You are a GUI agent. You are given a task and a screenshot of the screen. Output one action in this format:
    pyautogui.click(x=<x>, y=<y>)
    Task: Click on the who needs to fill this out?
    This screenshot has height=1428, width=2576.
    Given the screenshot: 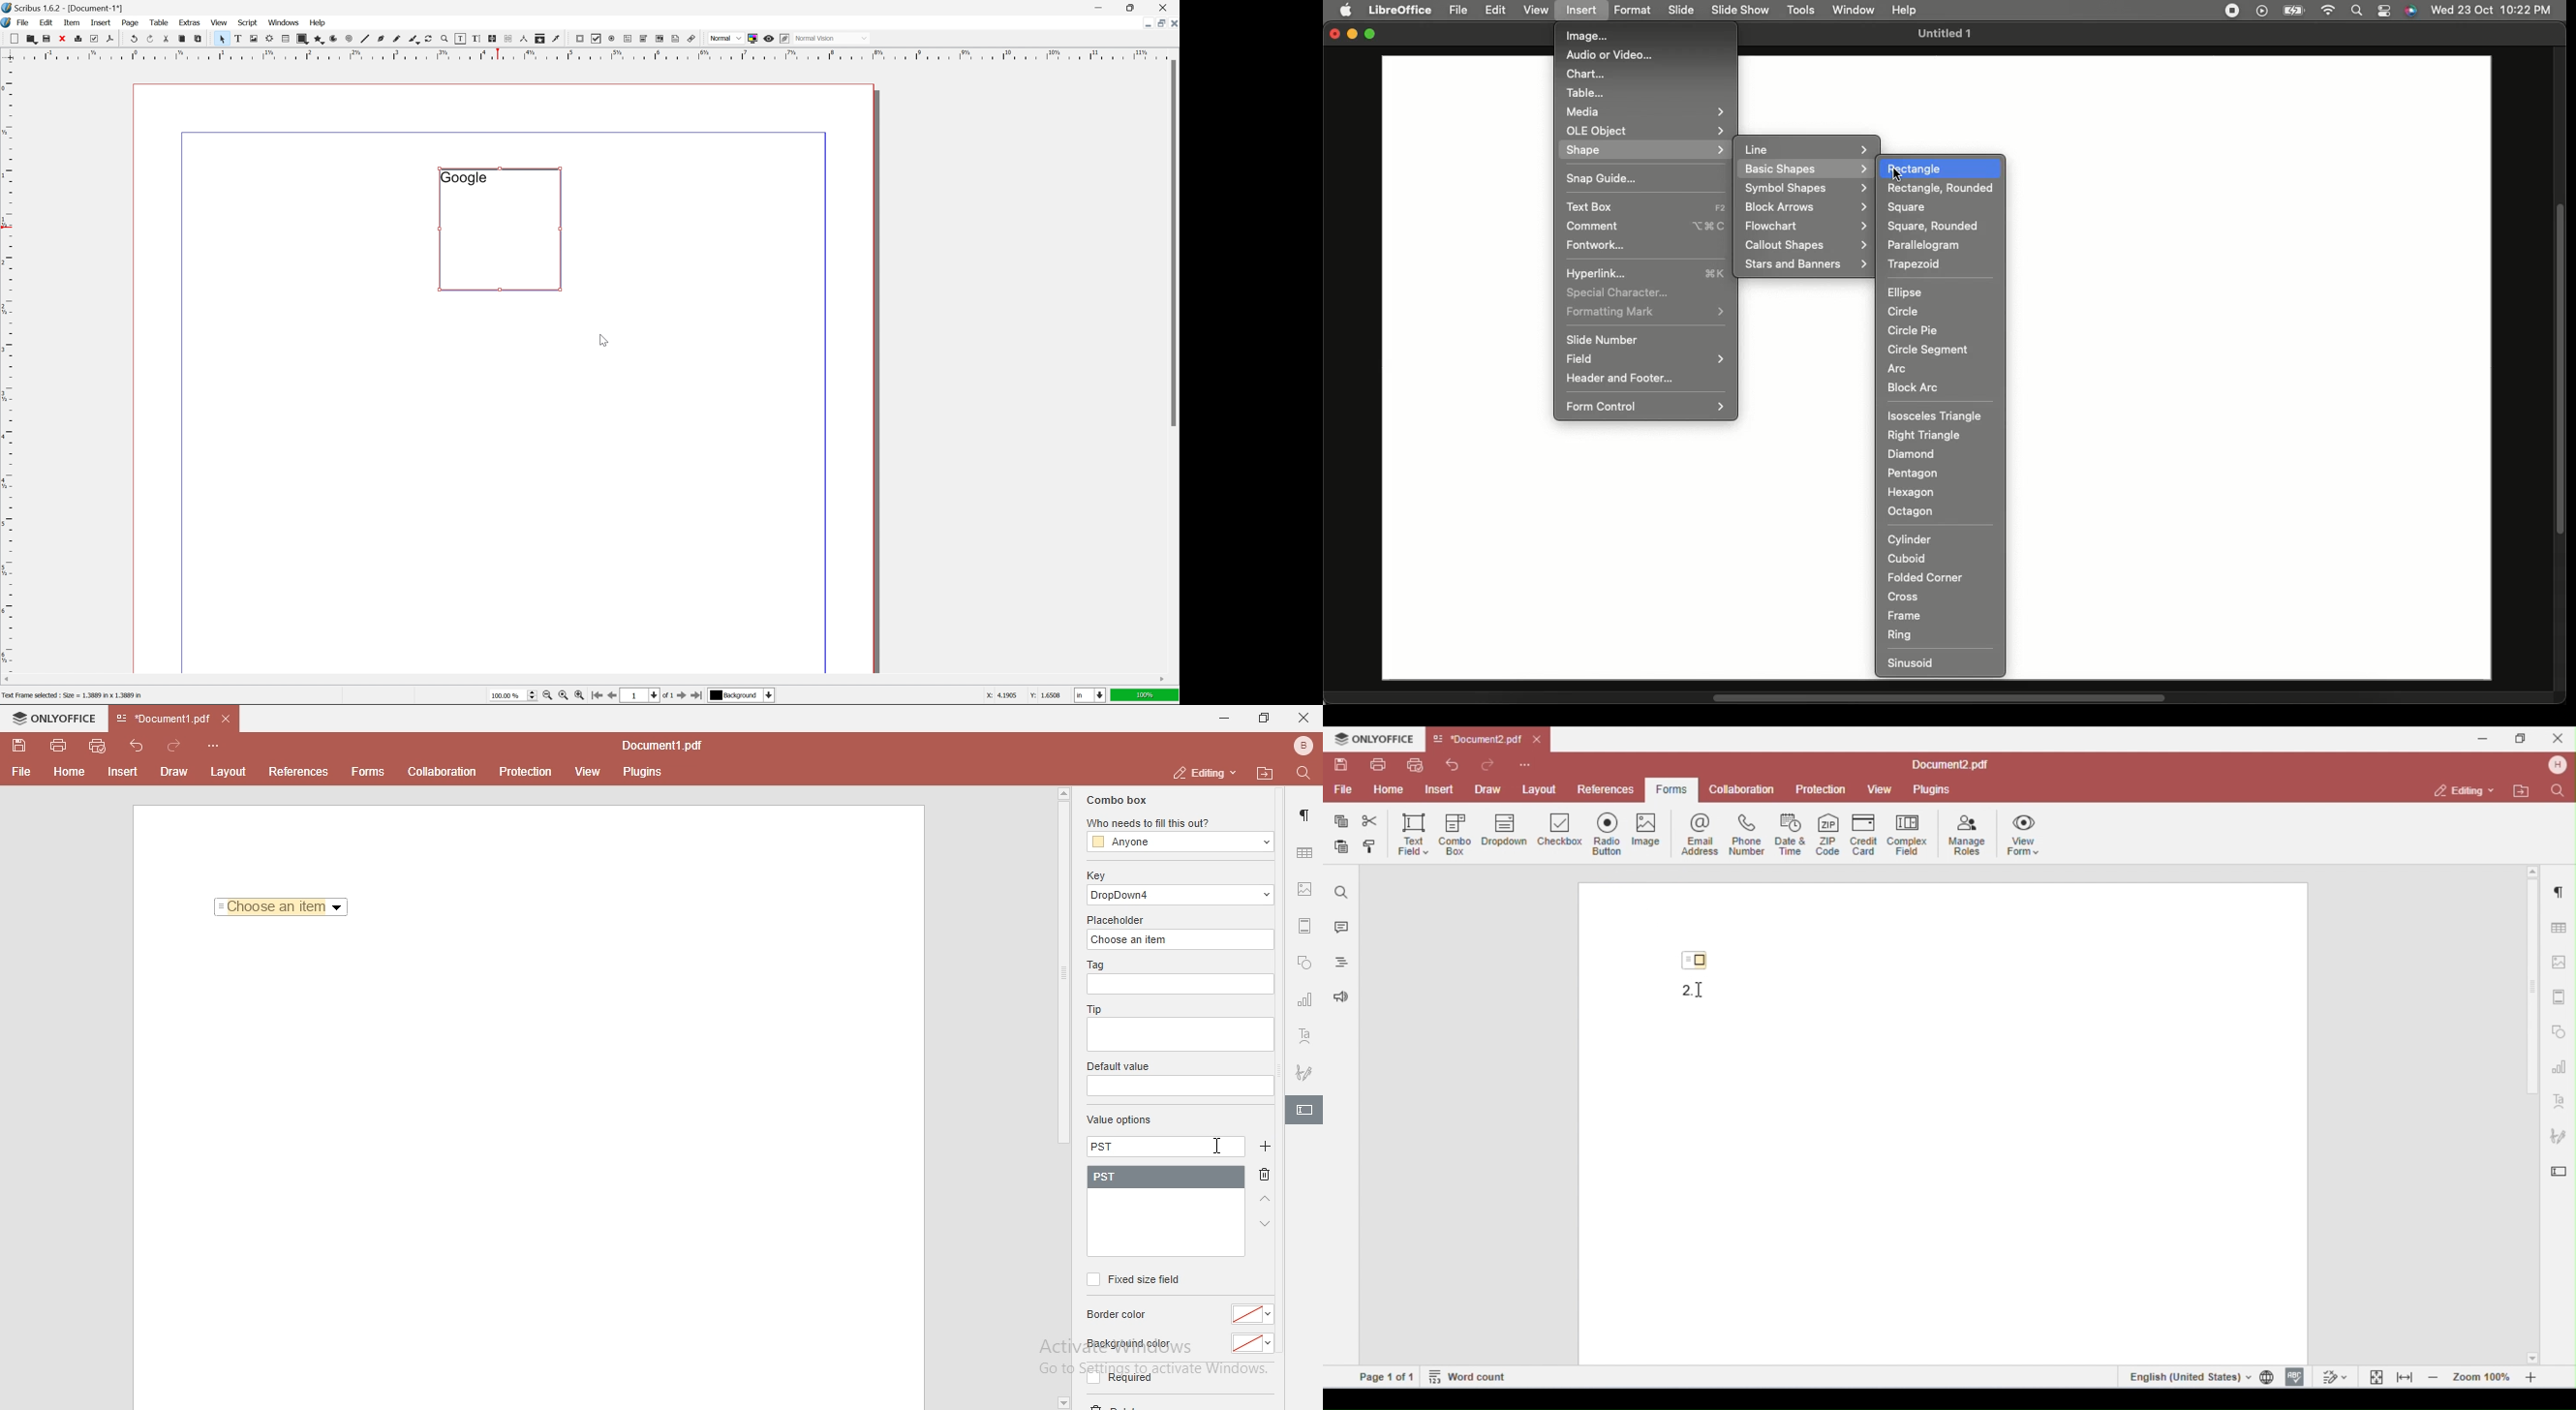 What is the action you would take?
    pyautogui.click(x=1178, y=824)
    